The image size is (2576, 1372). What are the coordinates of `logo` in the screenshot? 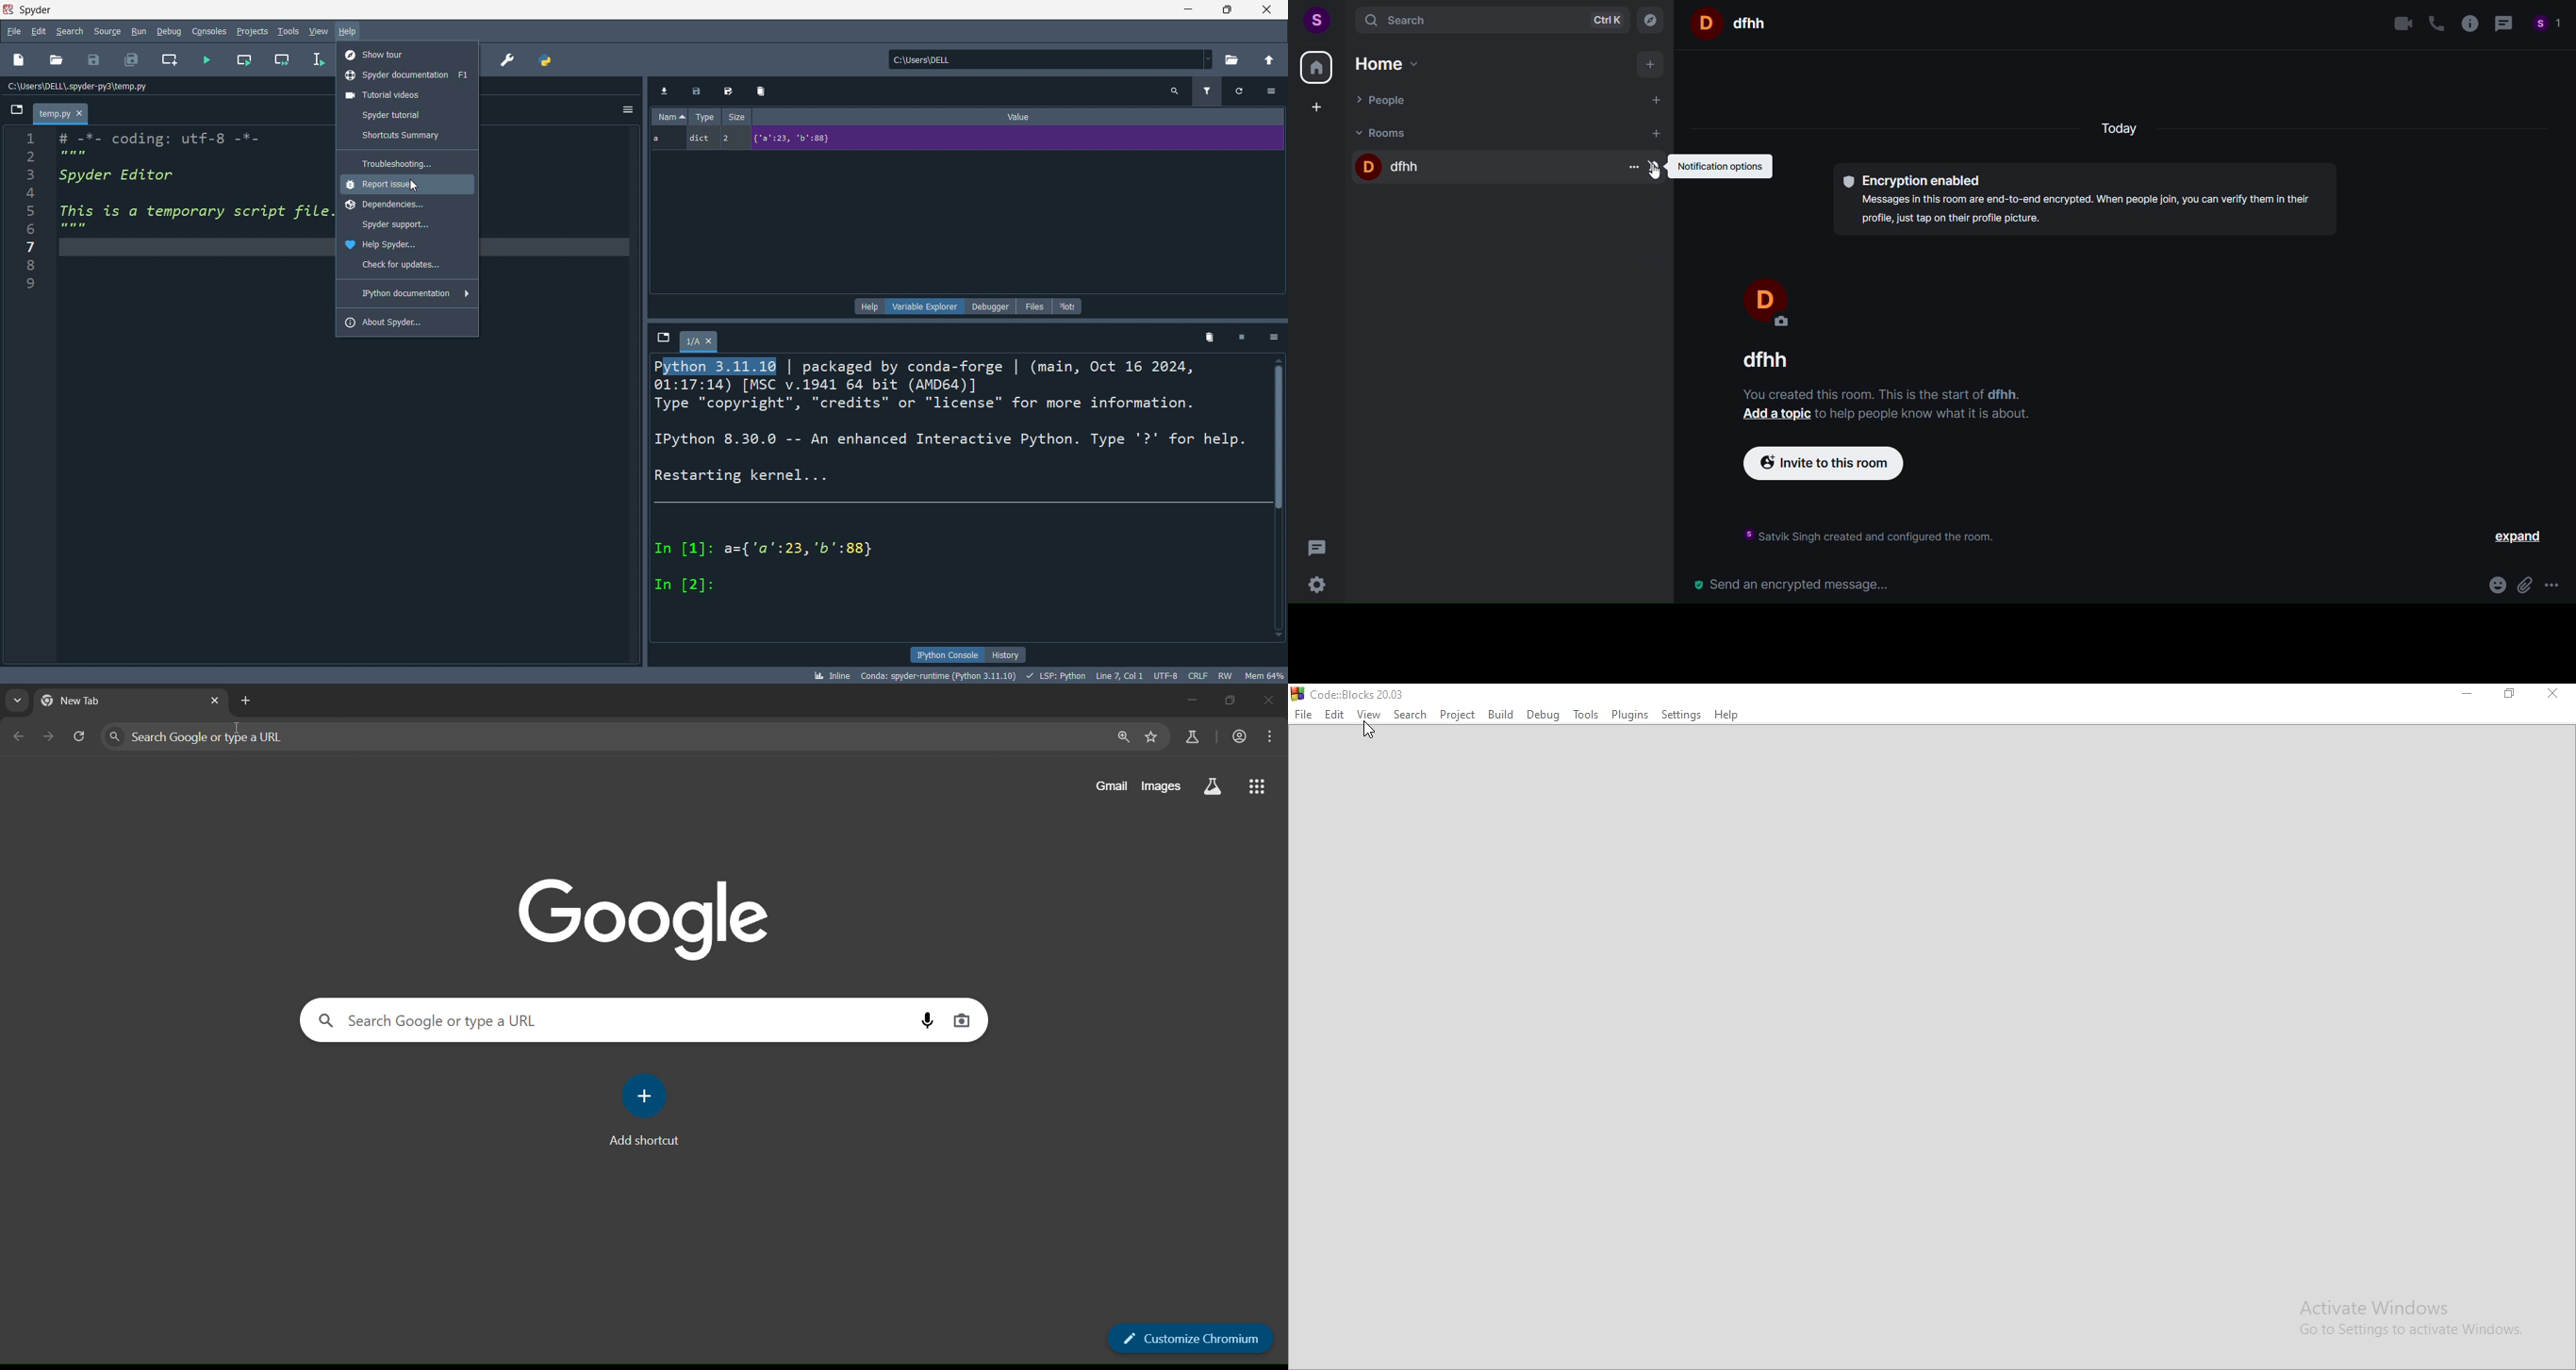 It's located at (1351, 693).